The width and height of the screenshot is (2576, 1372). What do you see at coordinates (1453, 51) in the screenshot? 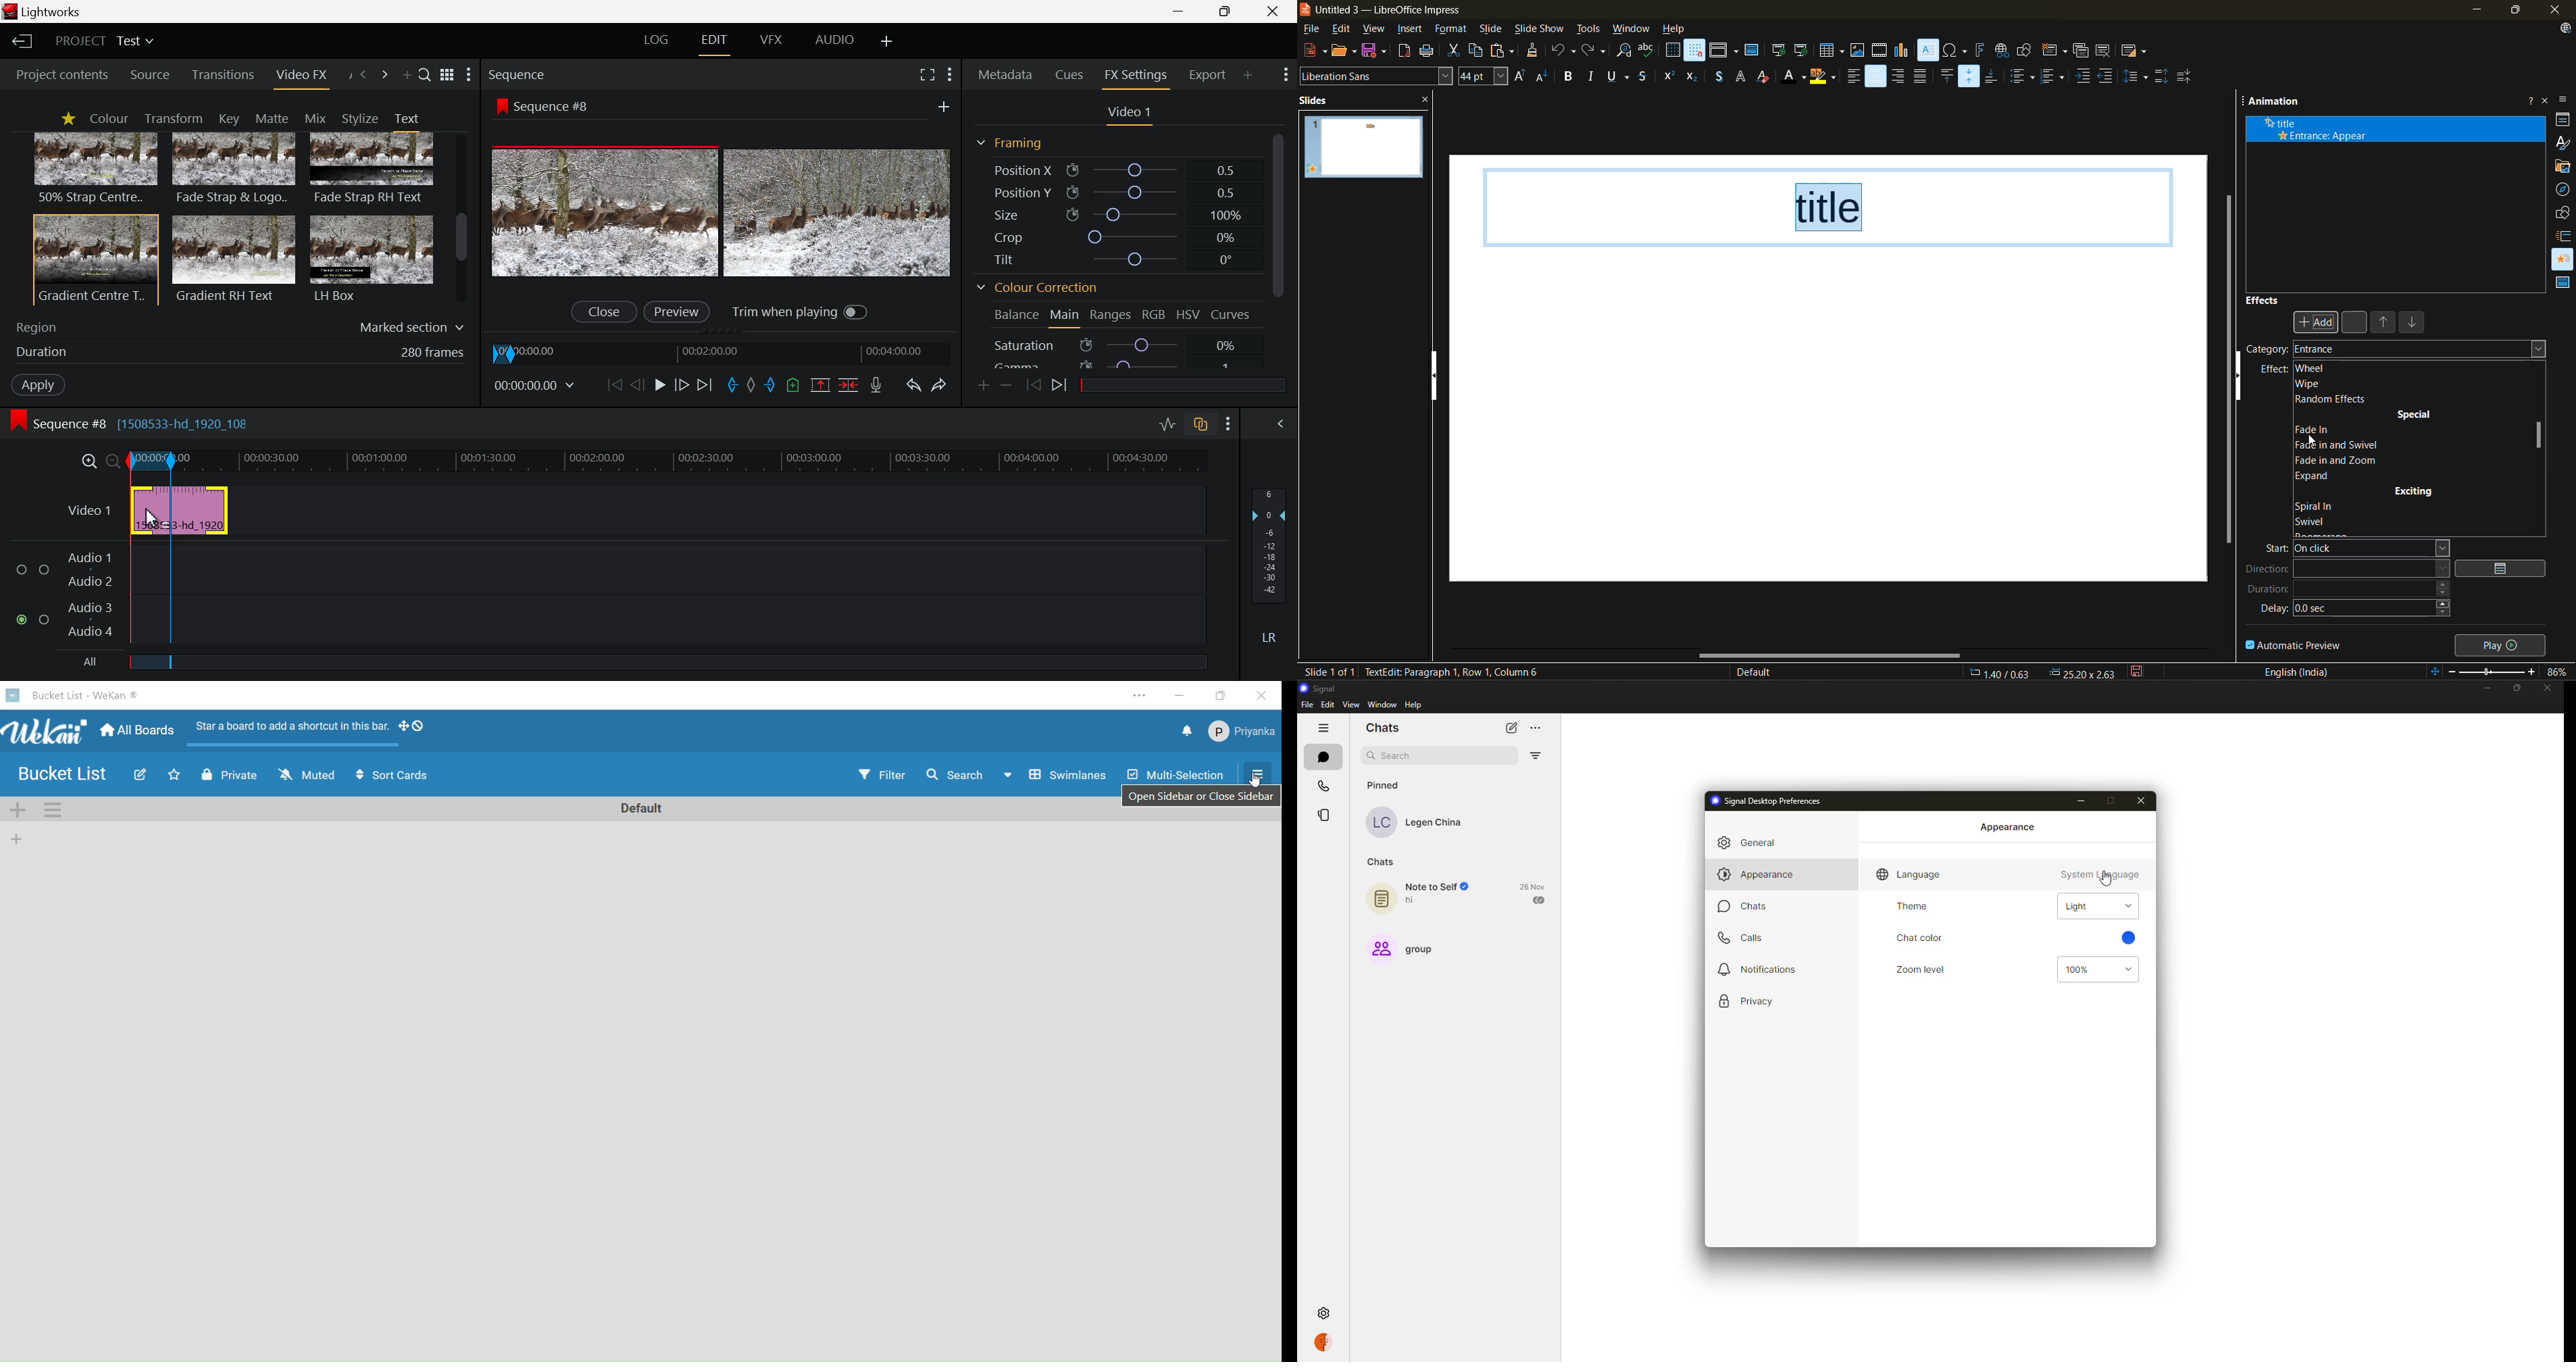
I see `cut` at bounding box center [1453, 51].